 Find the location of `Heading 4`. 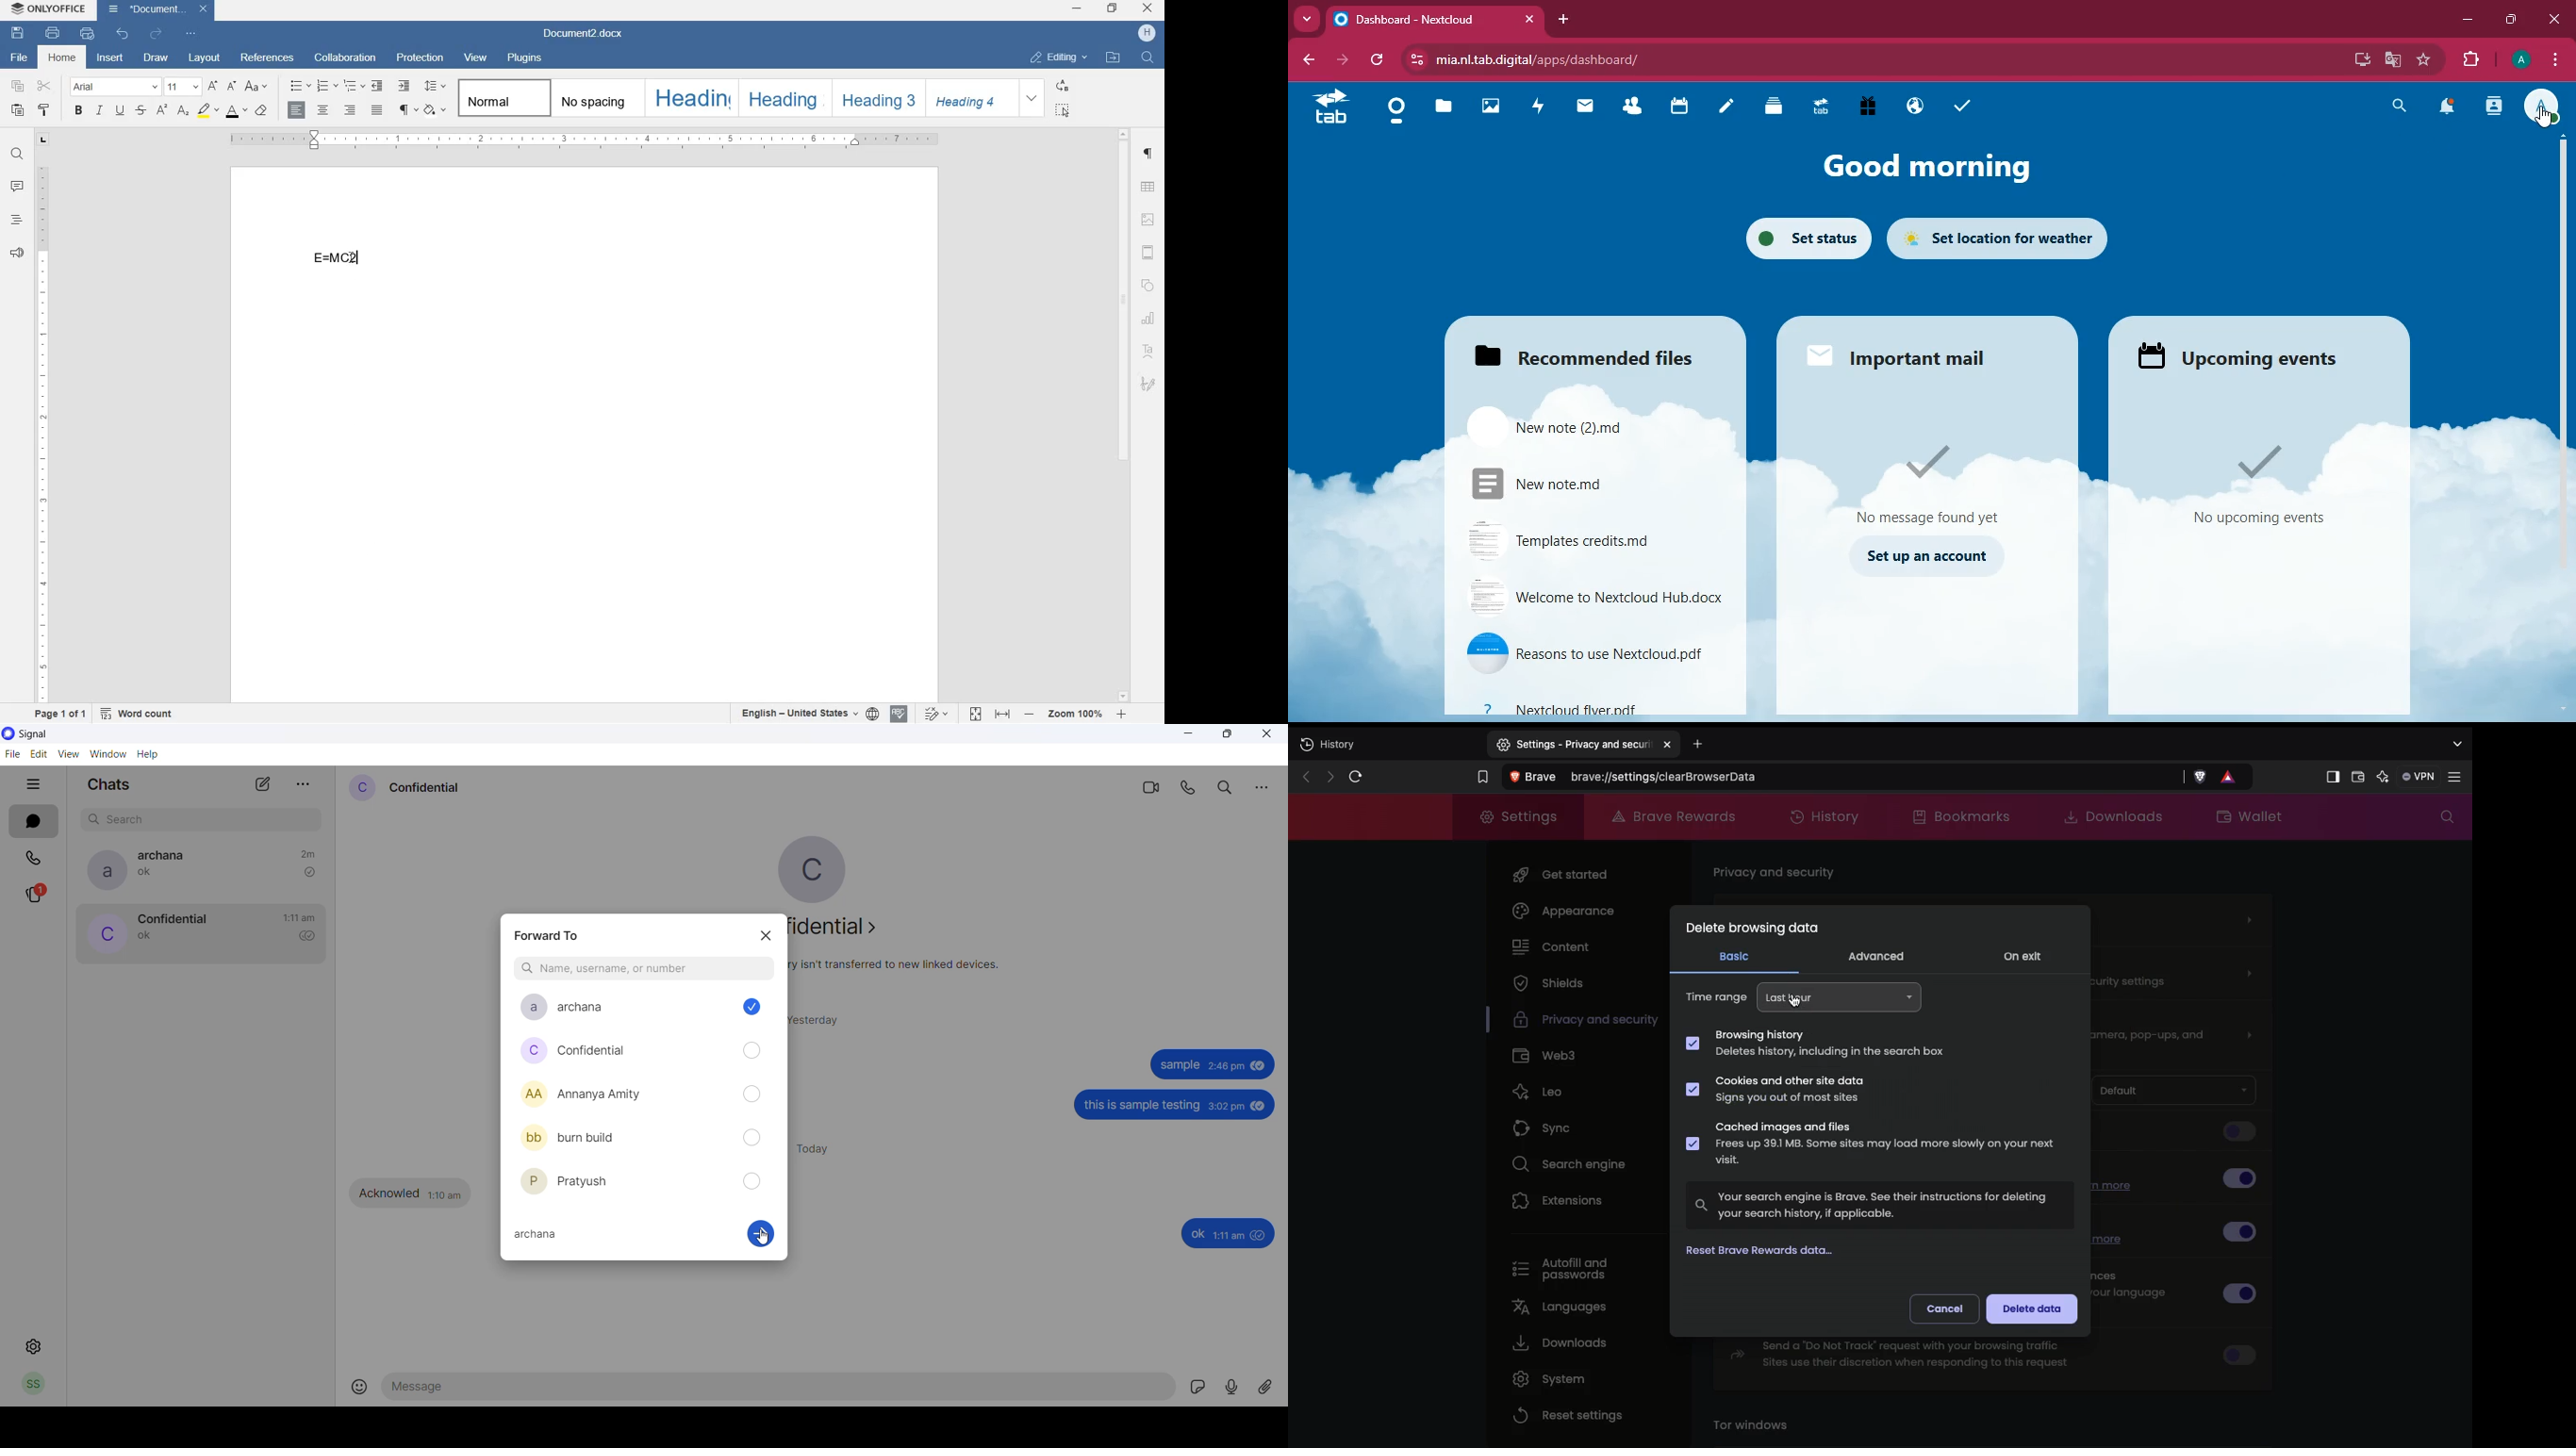

Heading 4 is located at coordinates (966, 98).